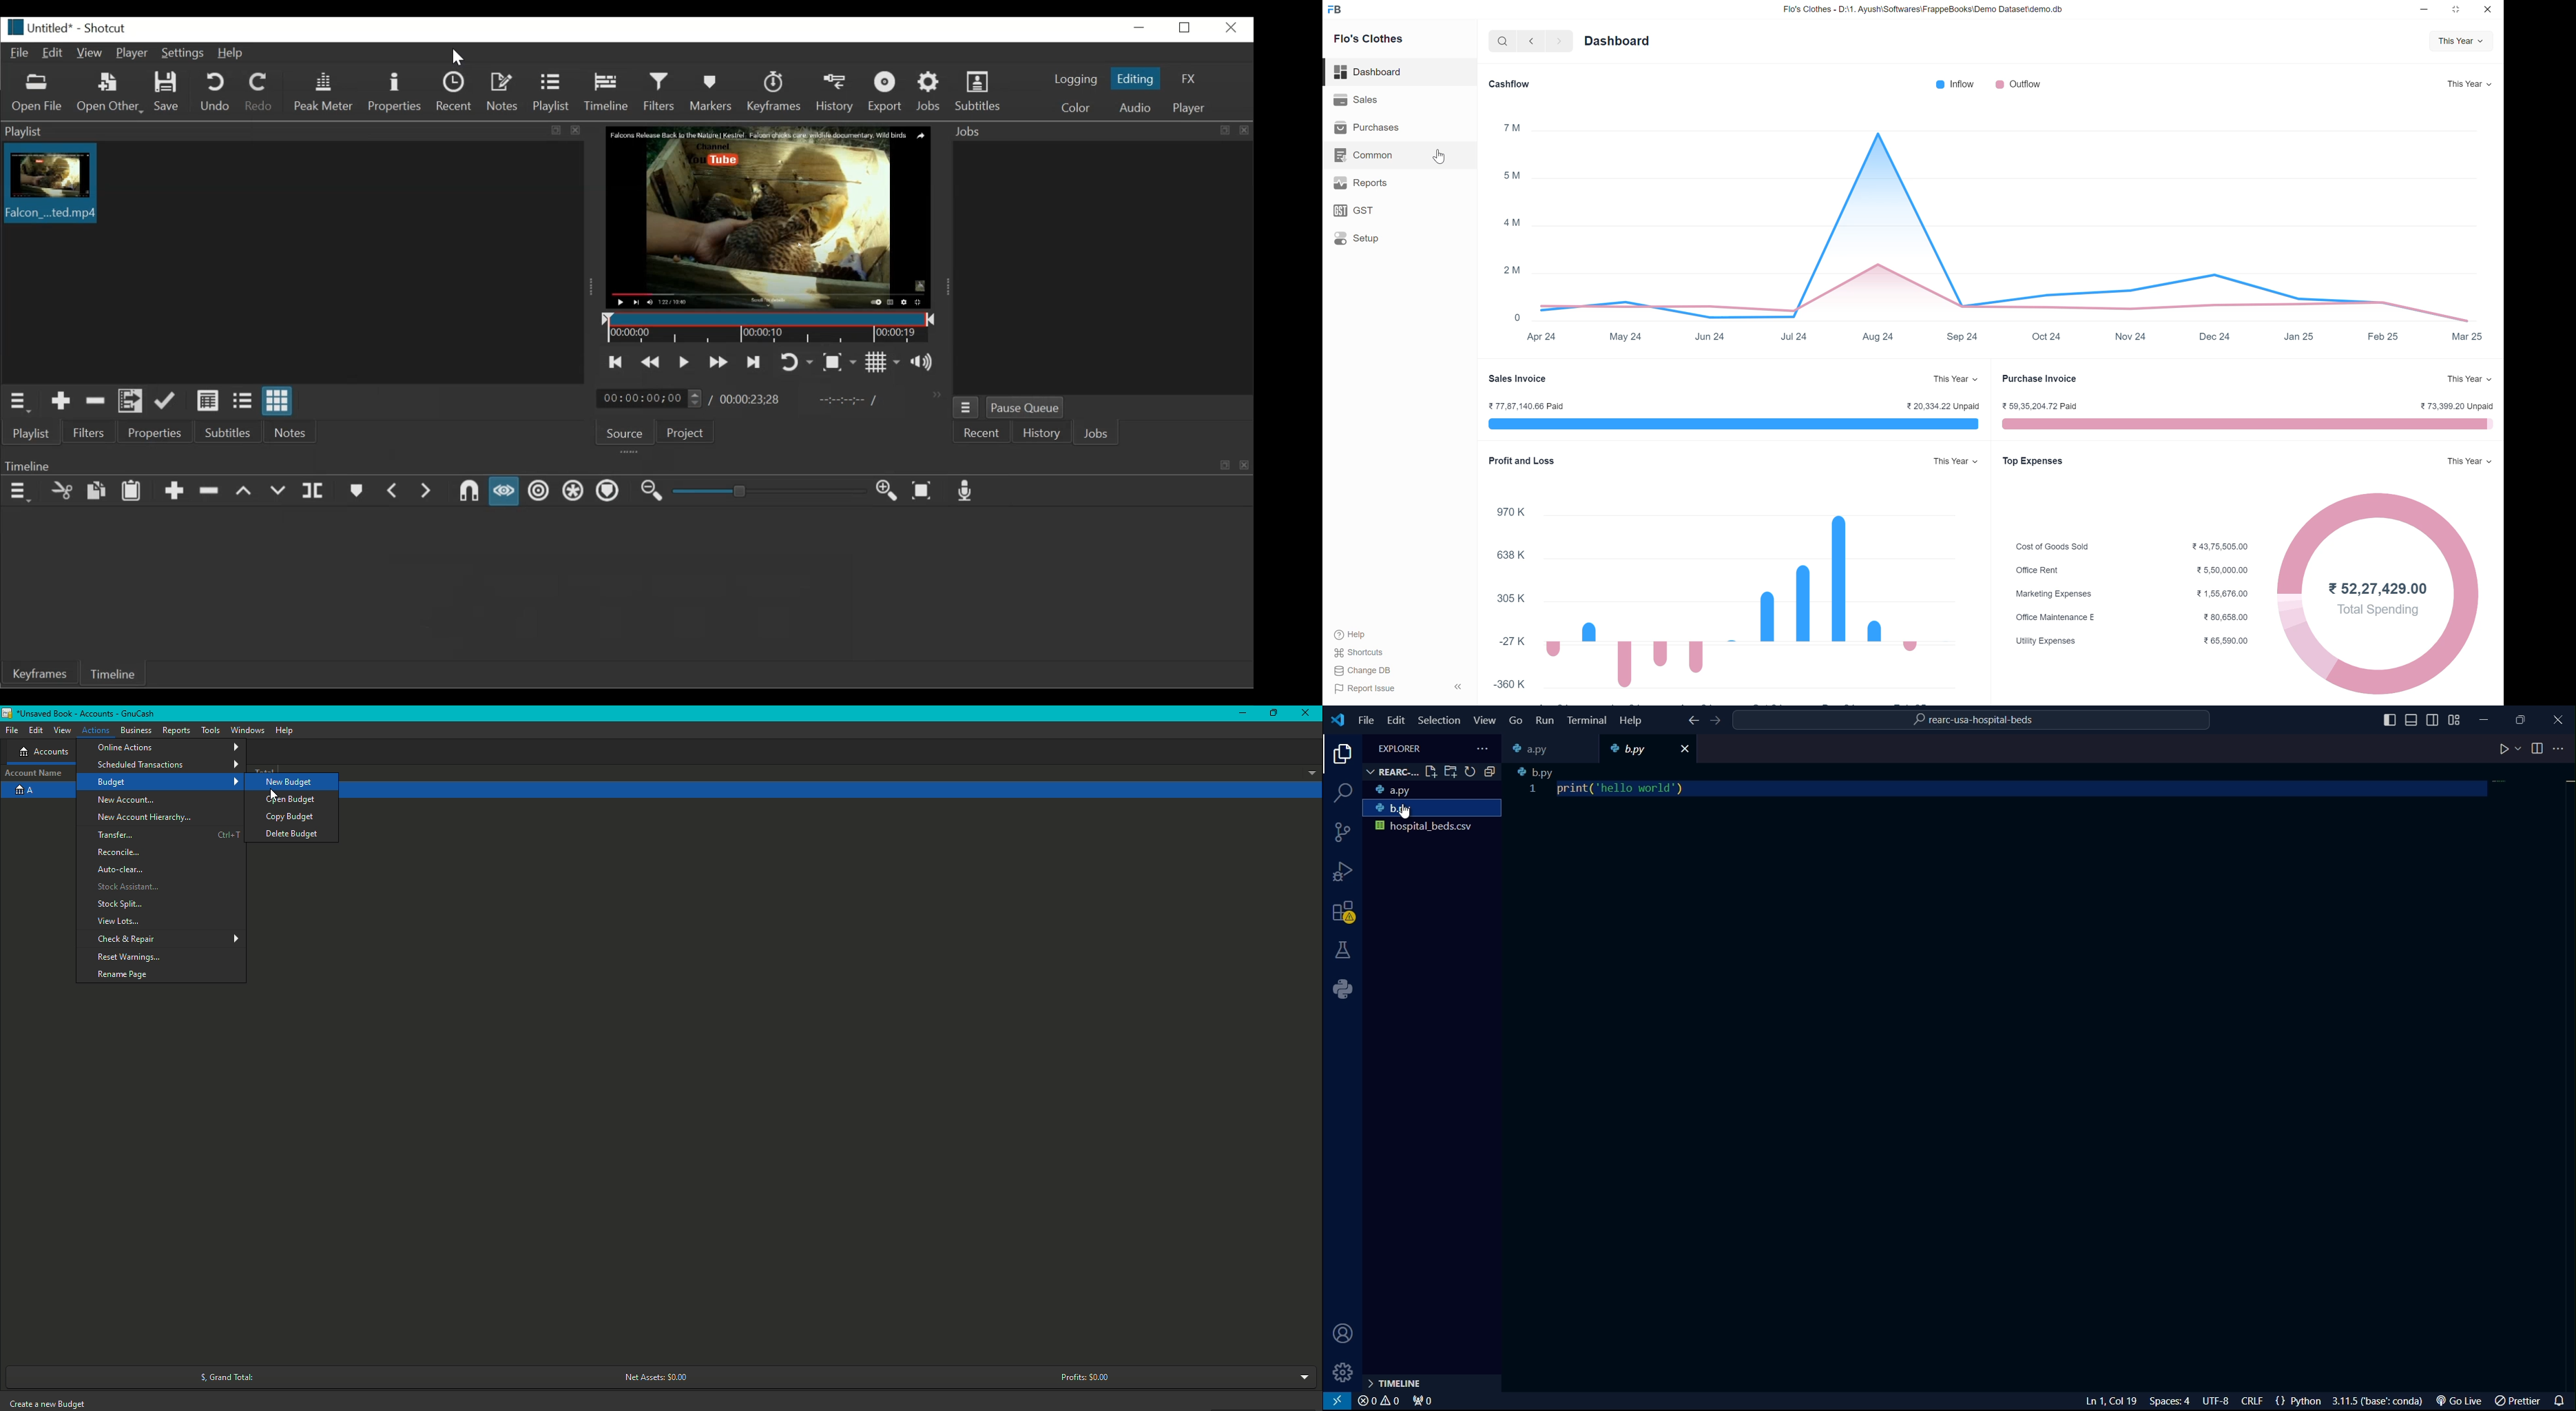 The height and width of the screenshot is (1428, 2576). I want to click on Ripple Delete, so click(210, 491).